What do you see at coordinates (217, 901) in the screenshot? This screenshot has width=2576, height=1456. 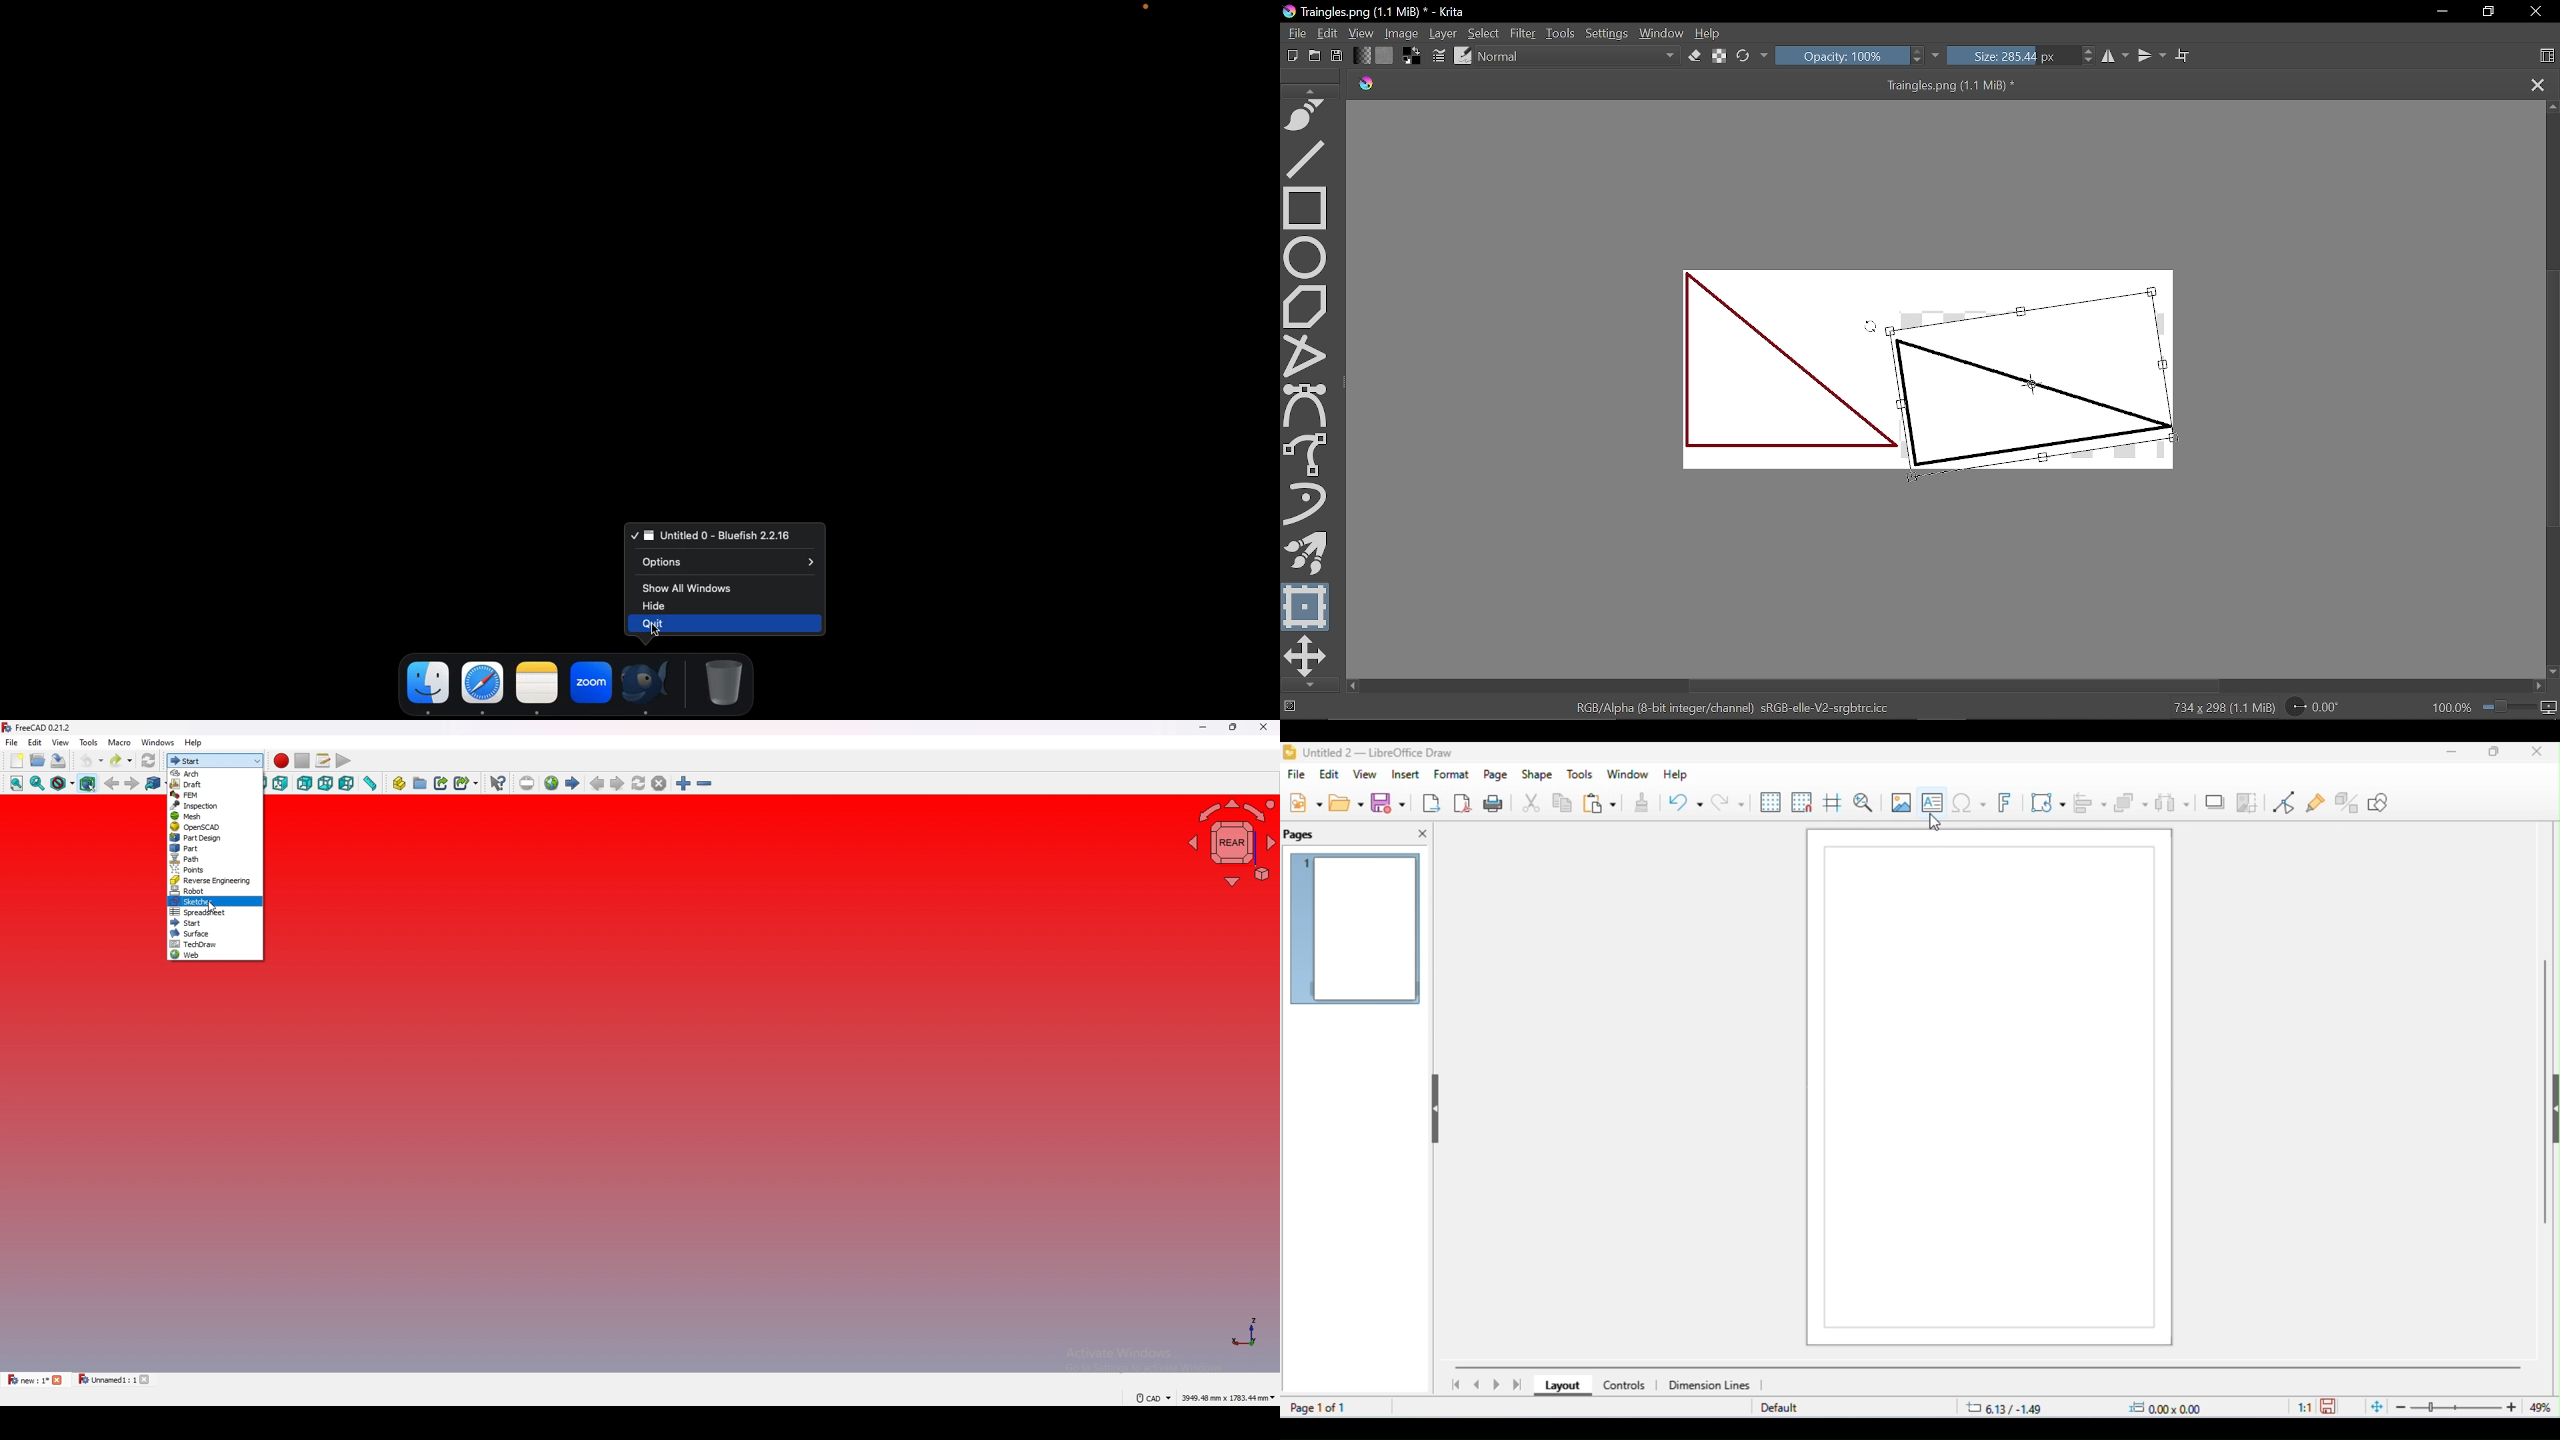 I see `sketcher` at bounding box center [217, 901].